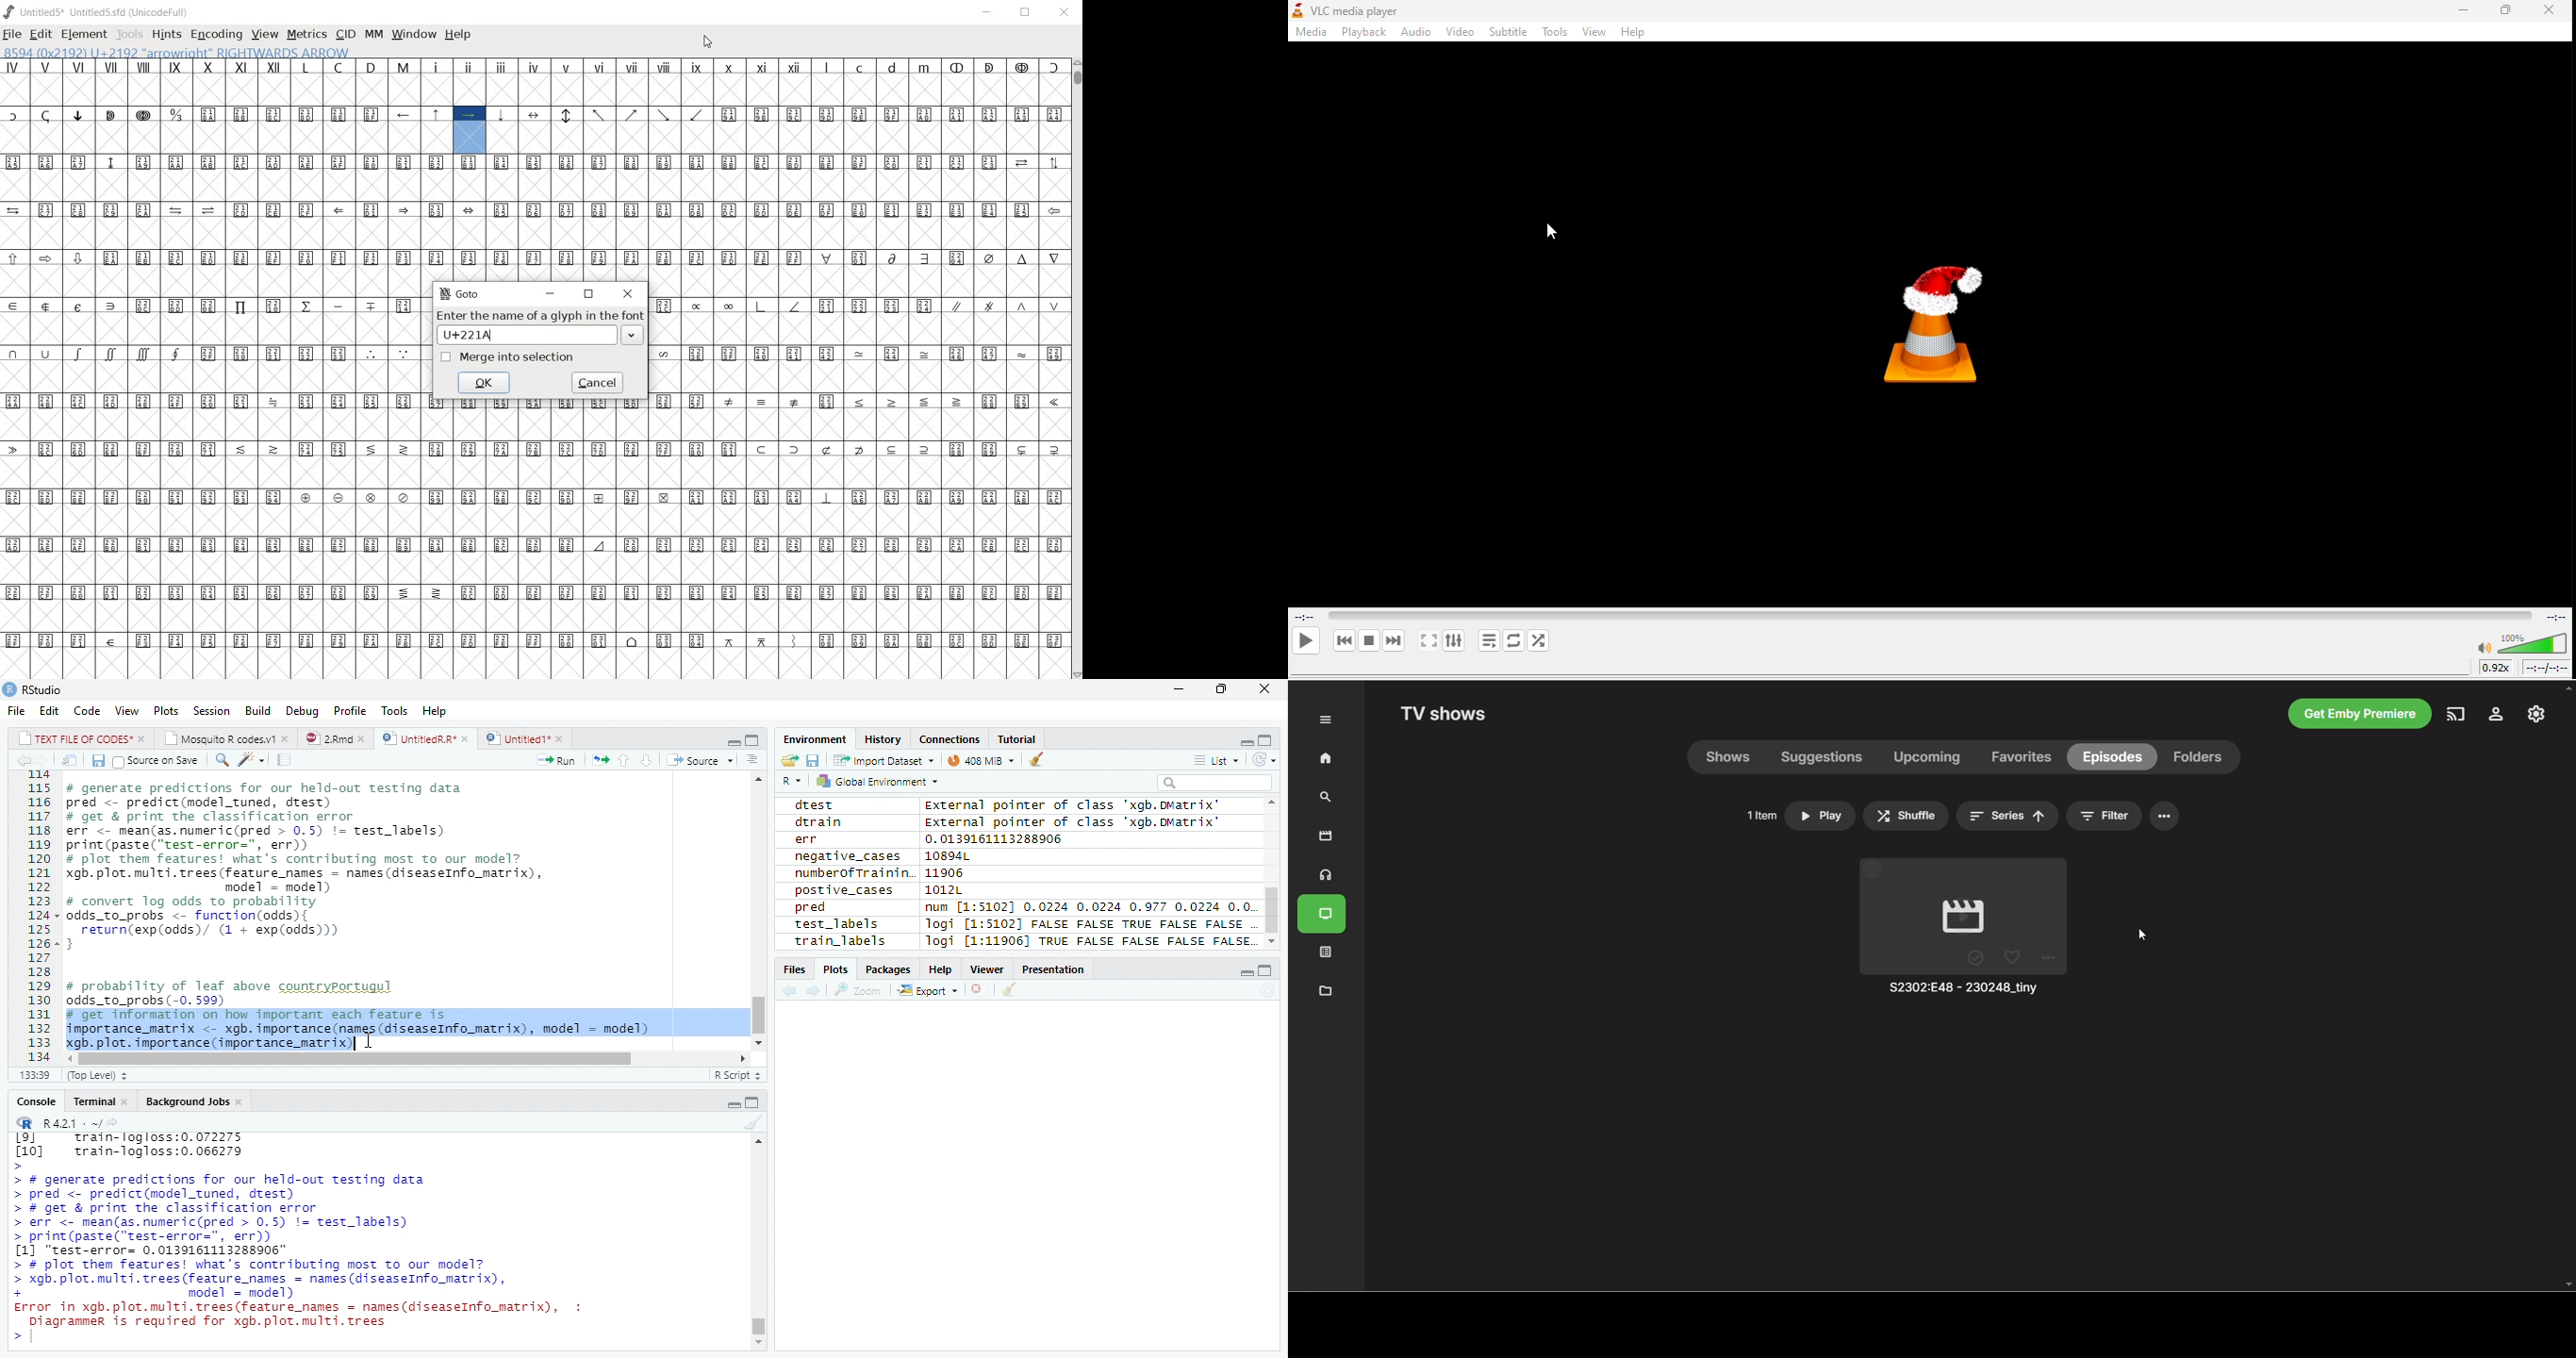 This screenshot has width=2576, height=1372. Describe the element at coordinates (2554, 616) in the screenshot. I see `total time` at that location.